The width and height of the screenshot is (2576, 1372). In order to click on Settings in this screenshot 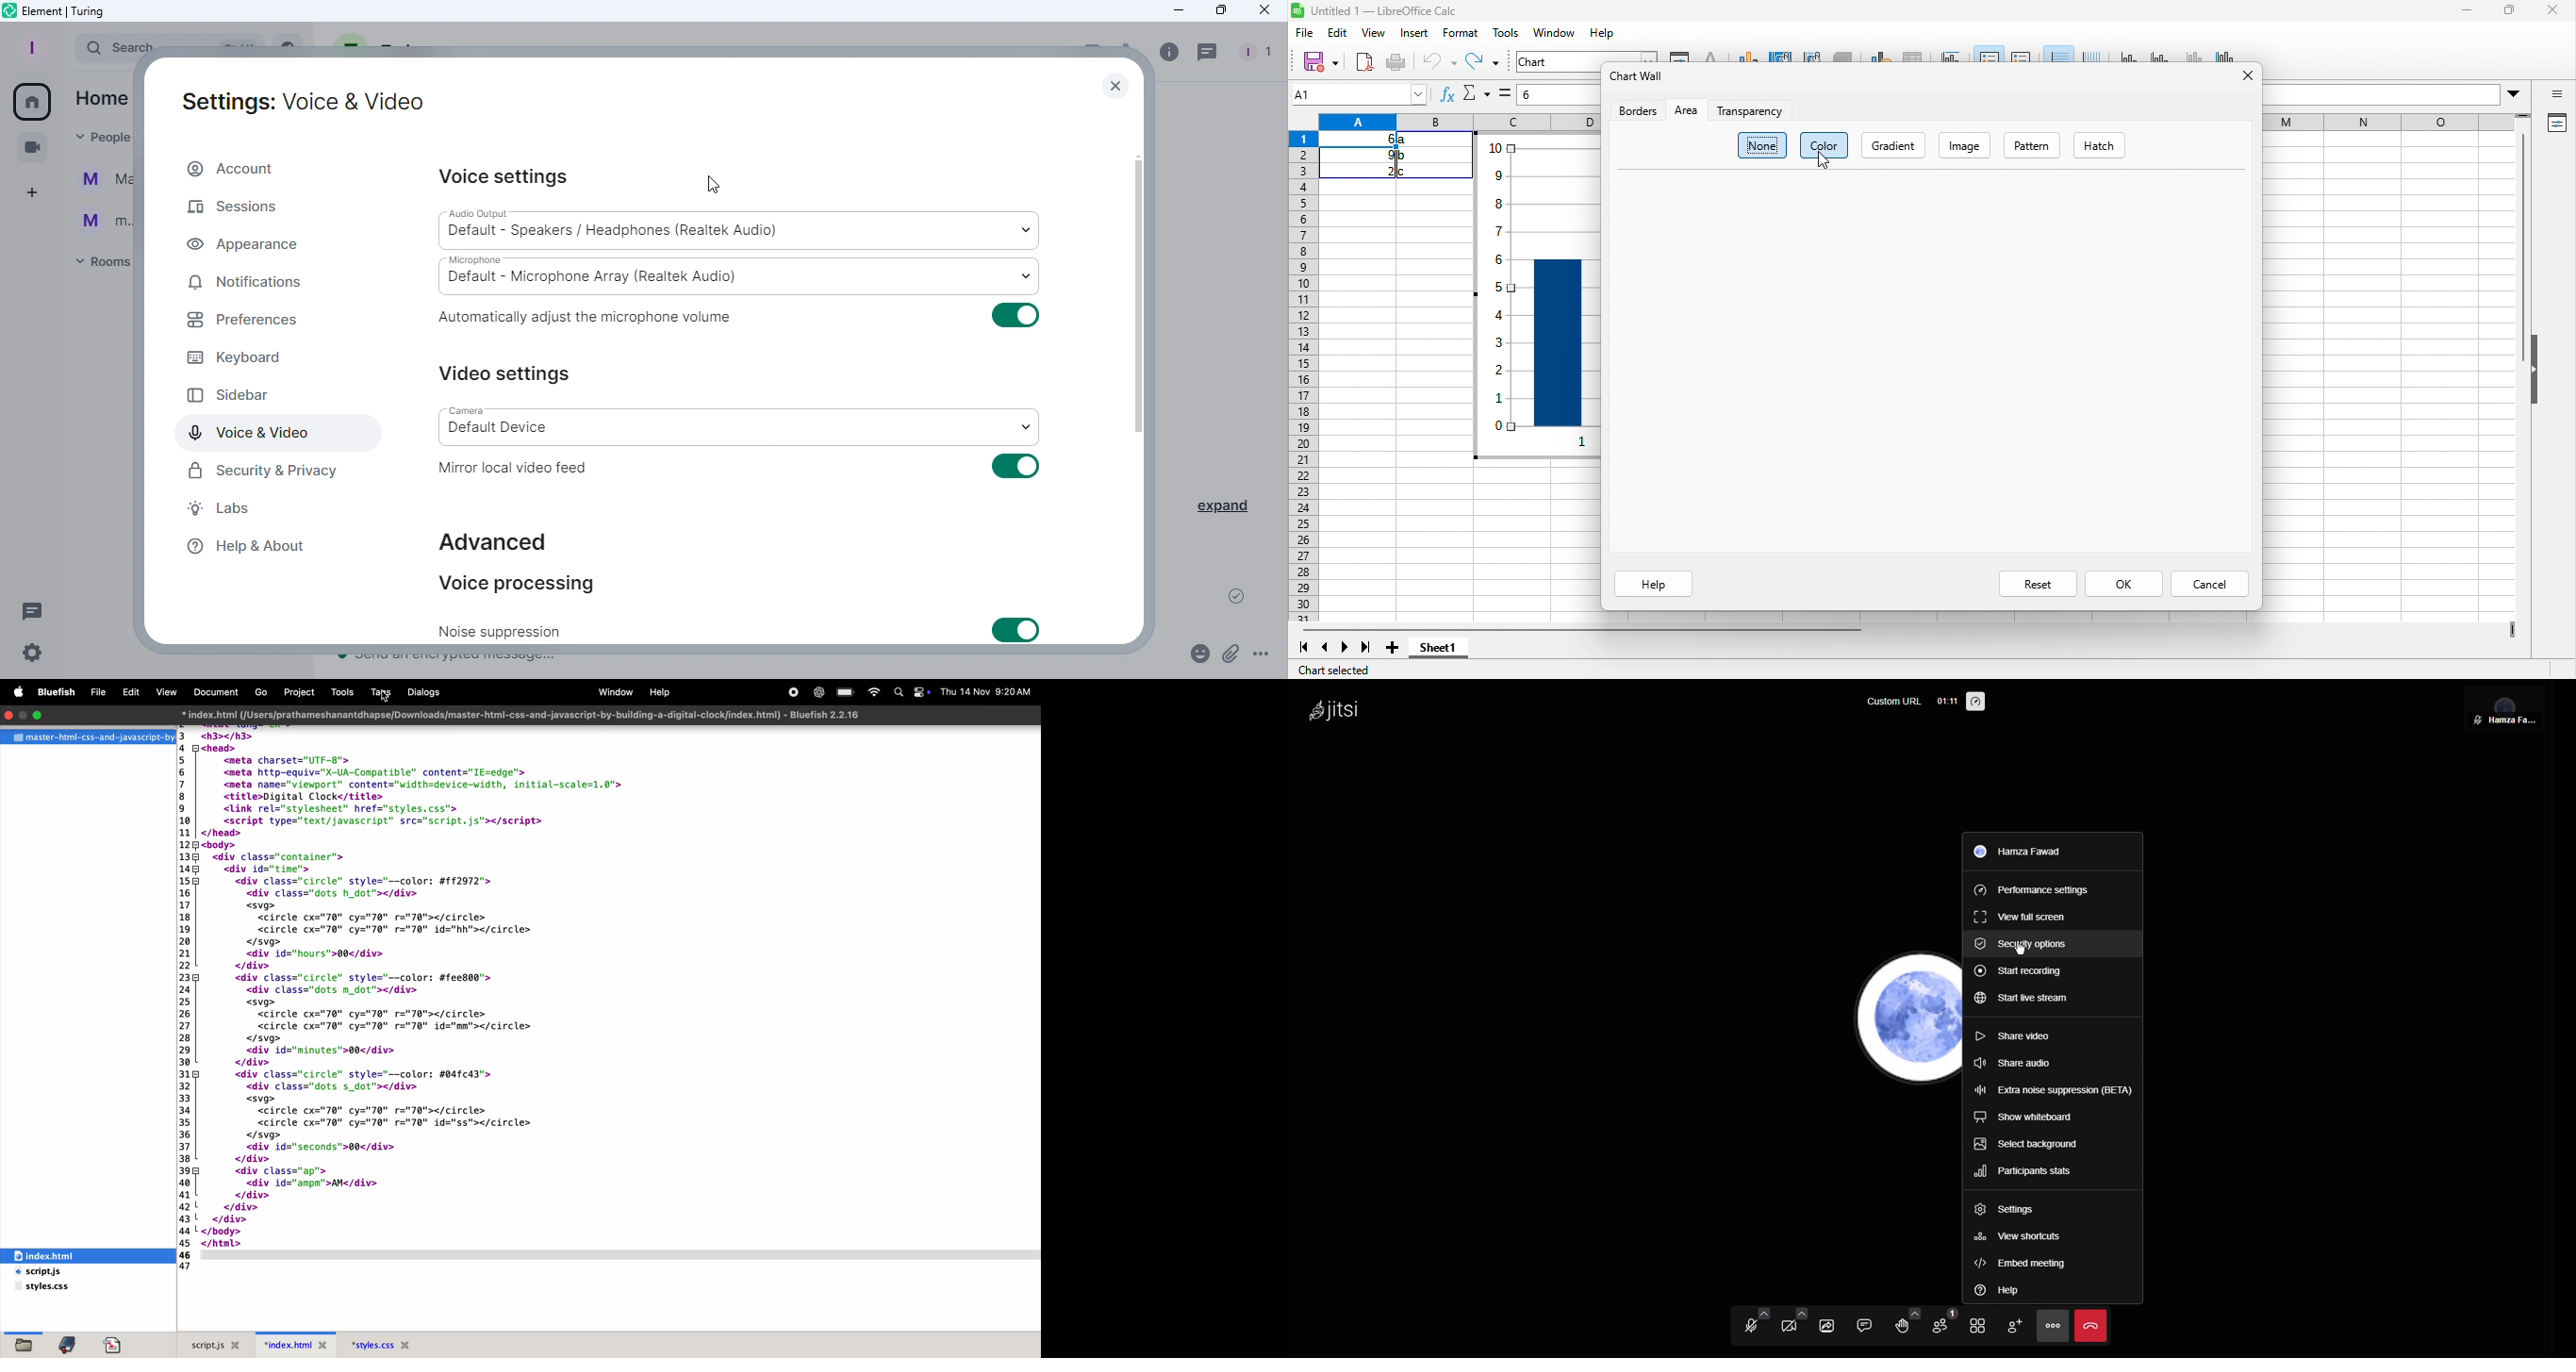, I will do `click(2003, 1212)`.